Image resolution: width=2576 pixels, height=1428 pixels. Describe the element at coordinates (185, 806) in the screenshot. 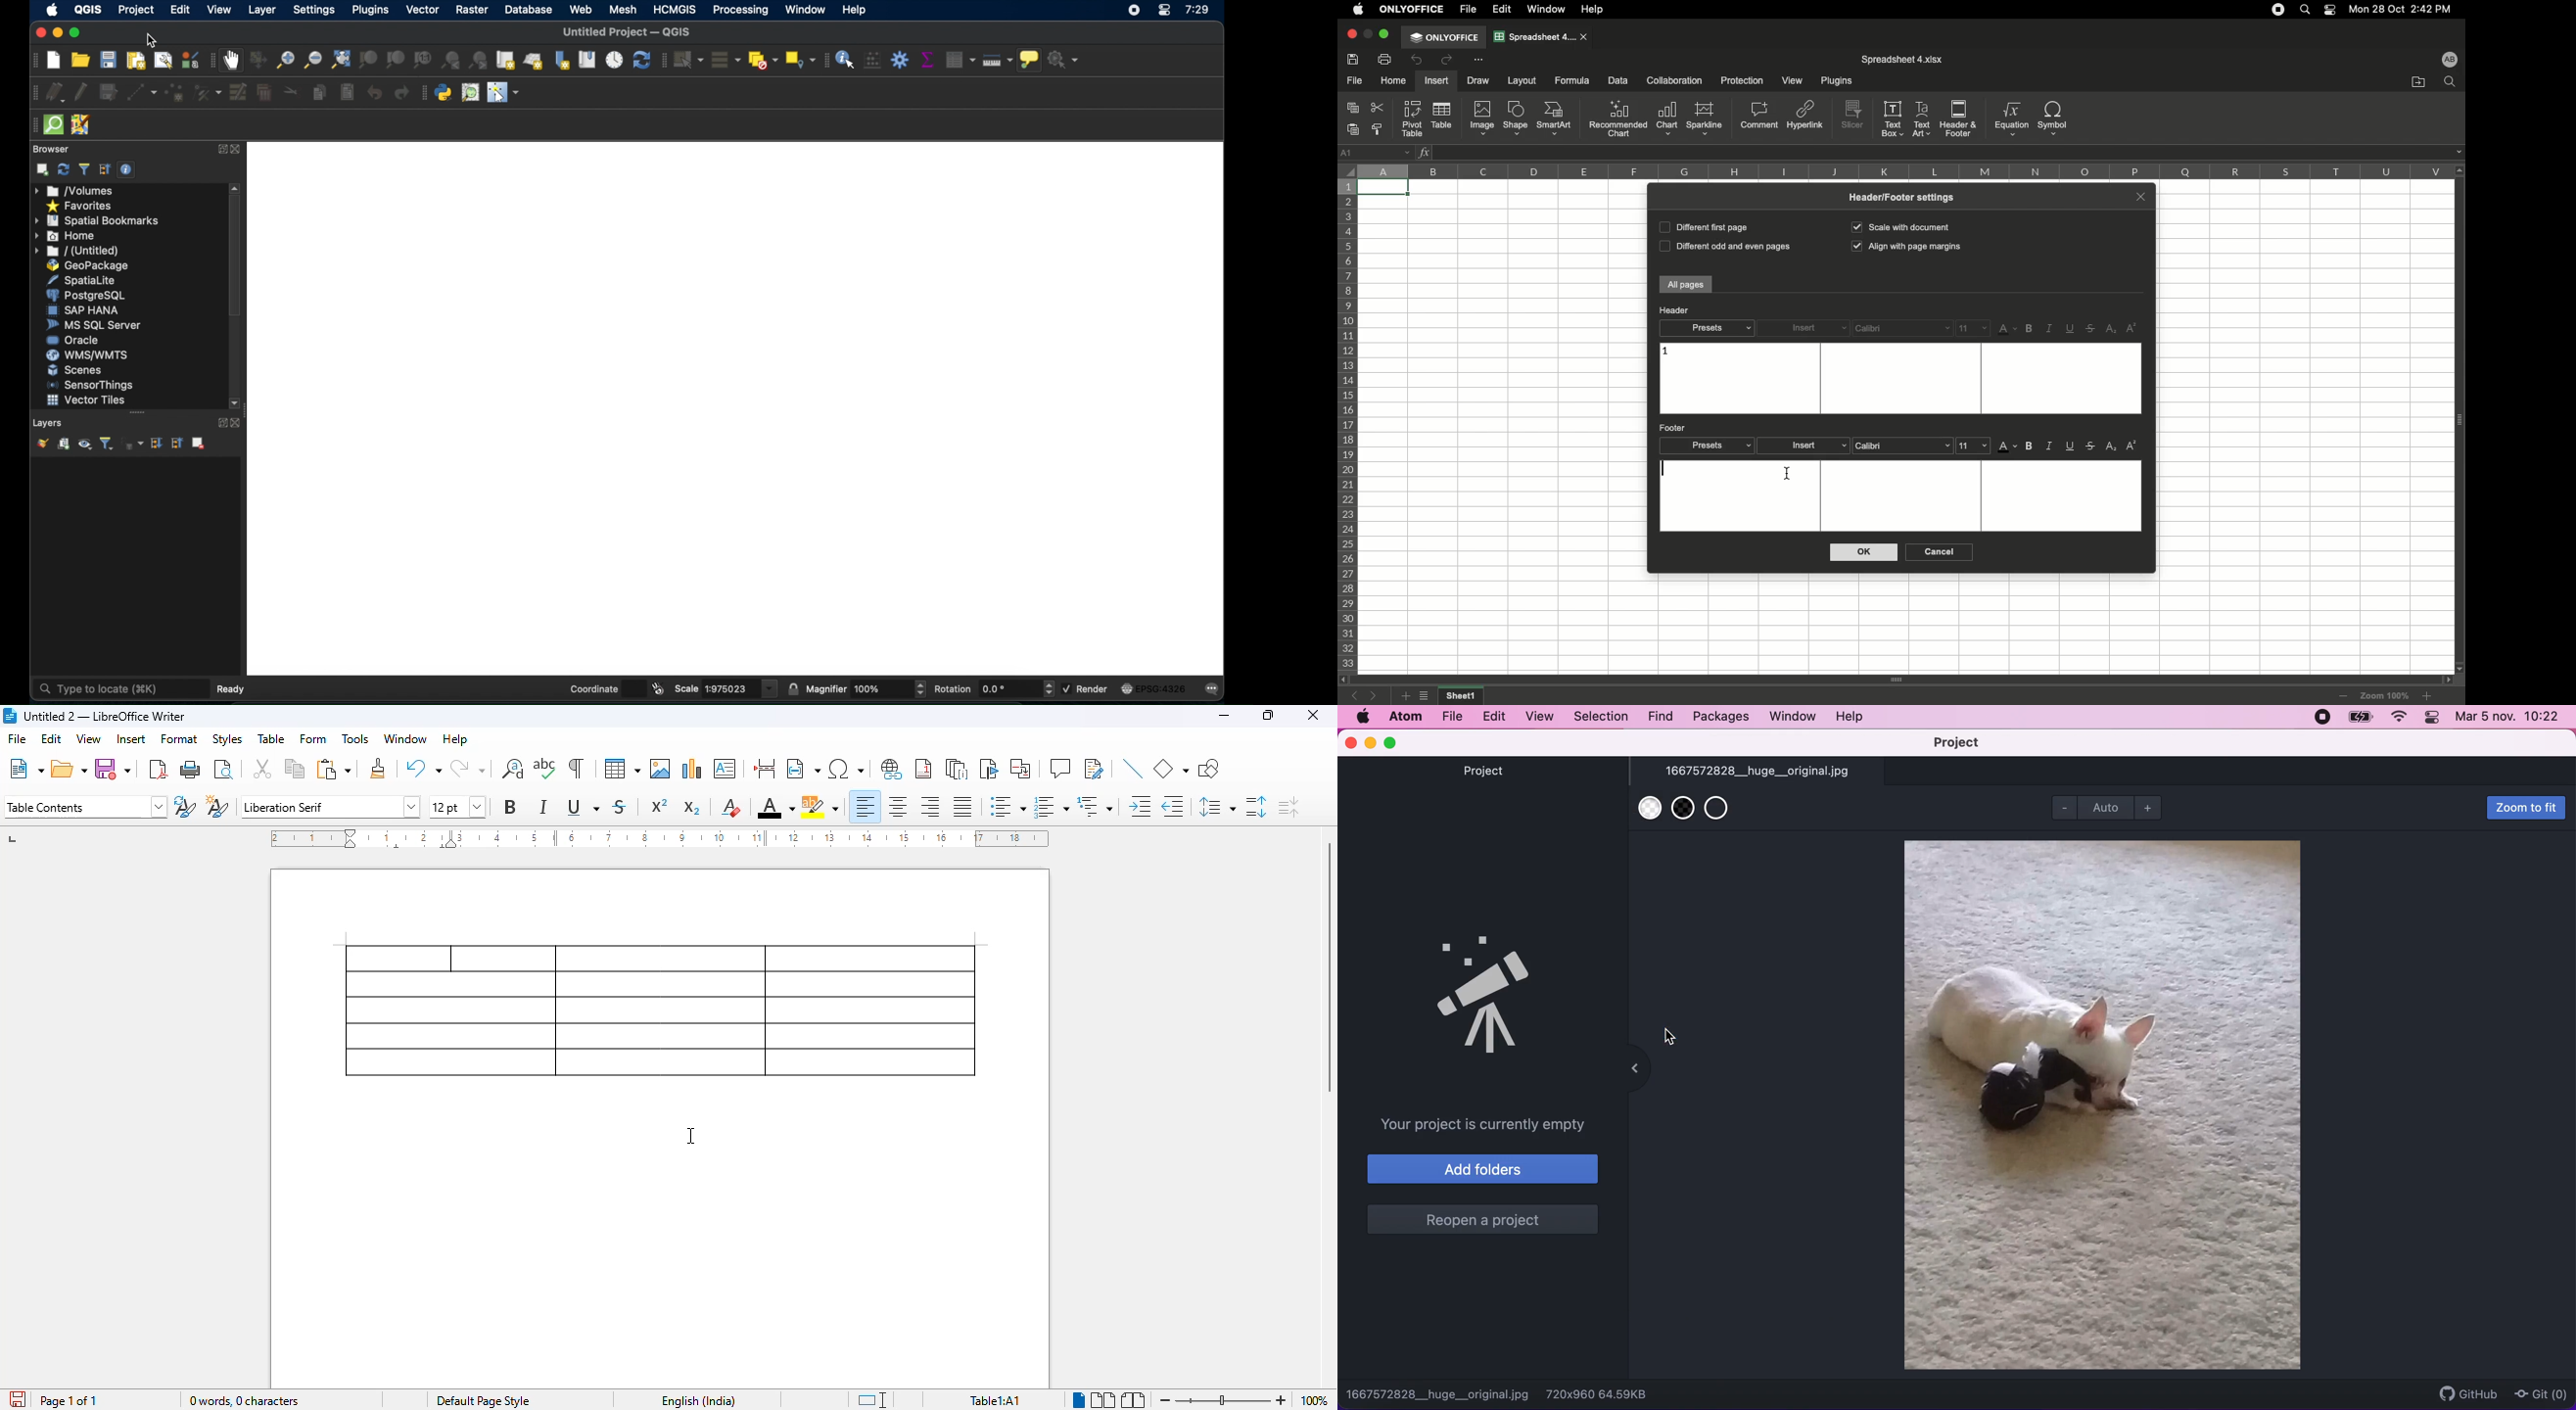

I see `update selected style` at that location.